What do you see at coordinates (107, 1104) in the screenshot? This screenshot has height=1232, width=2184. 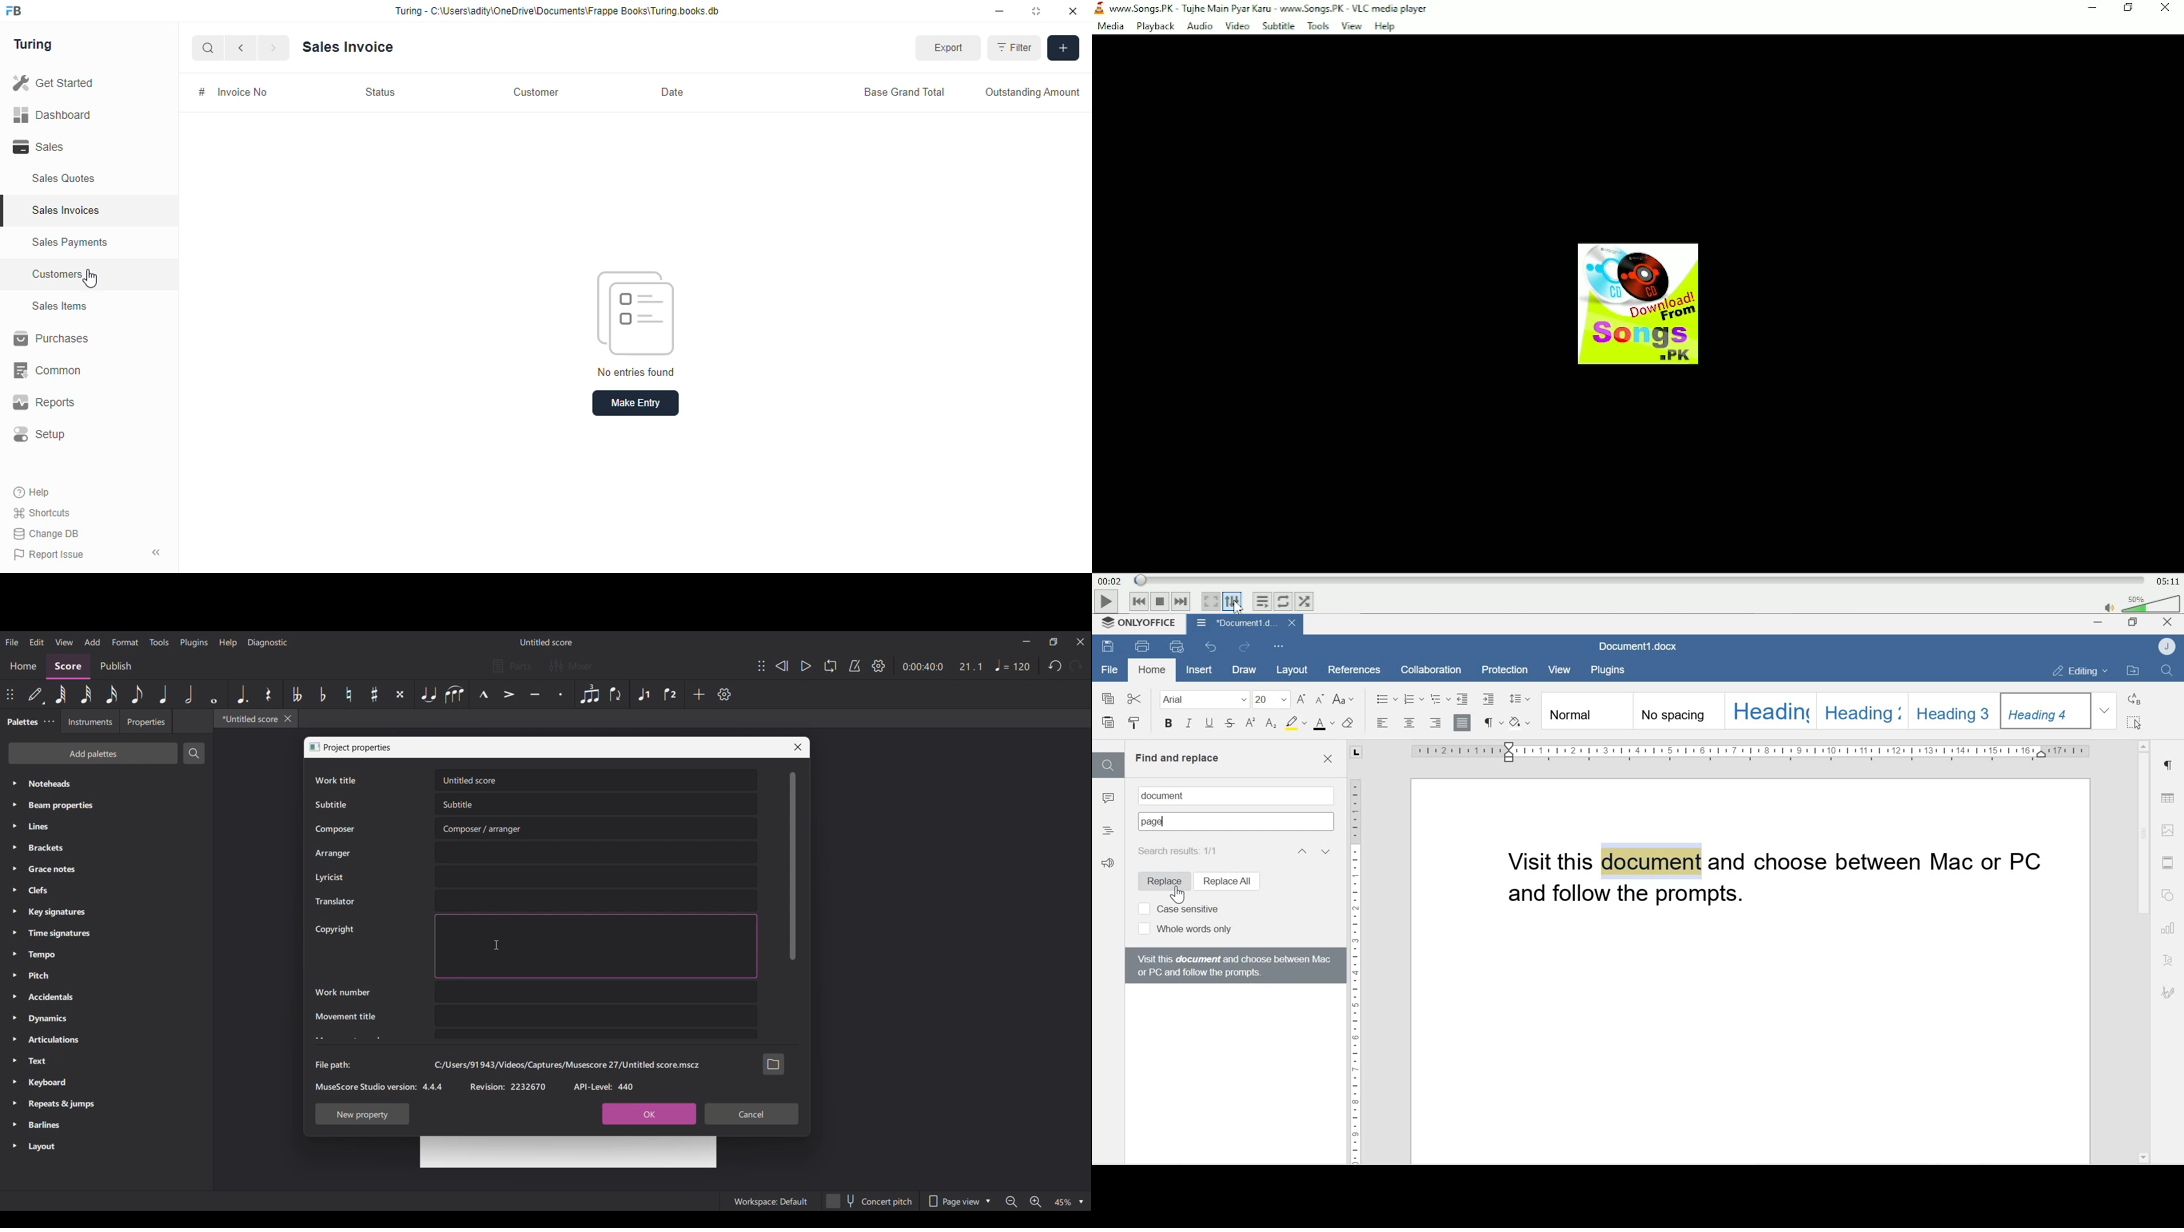 I see `Repeats & jumps` at bounding box center [107, 1104].